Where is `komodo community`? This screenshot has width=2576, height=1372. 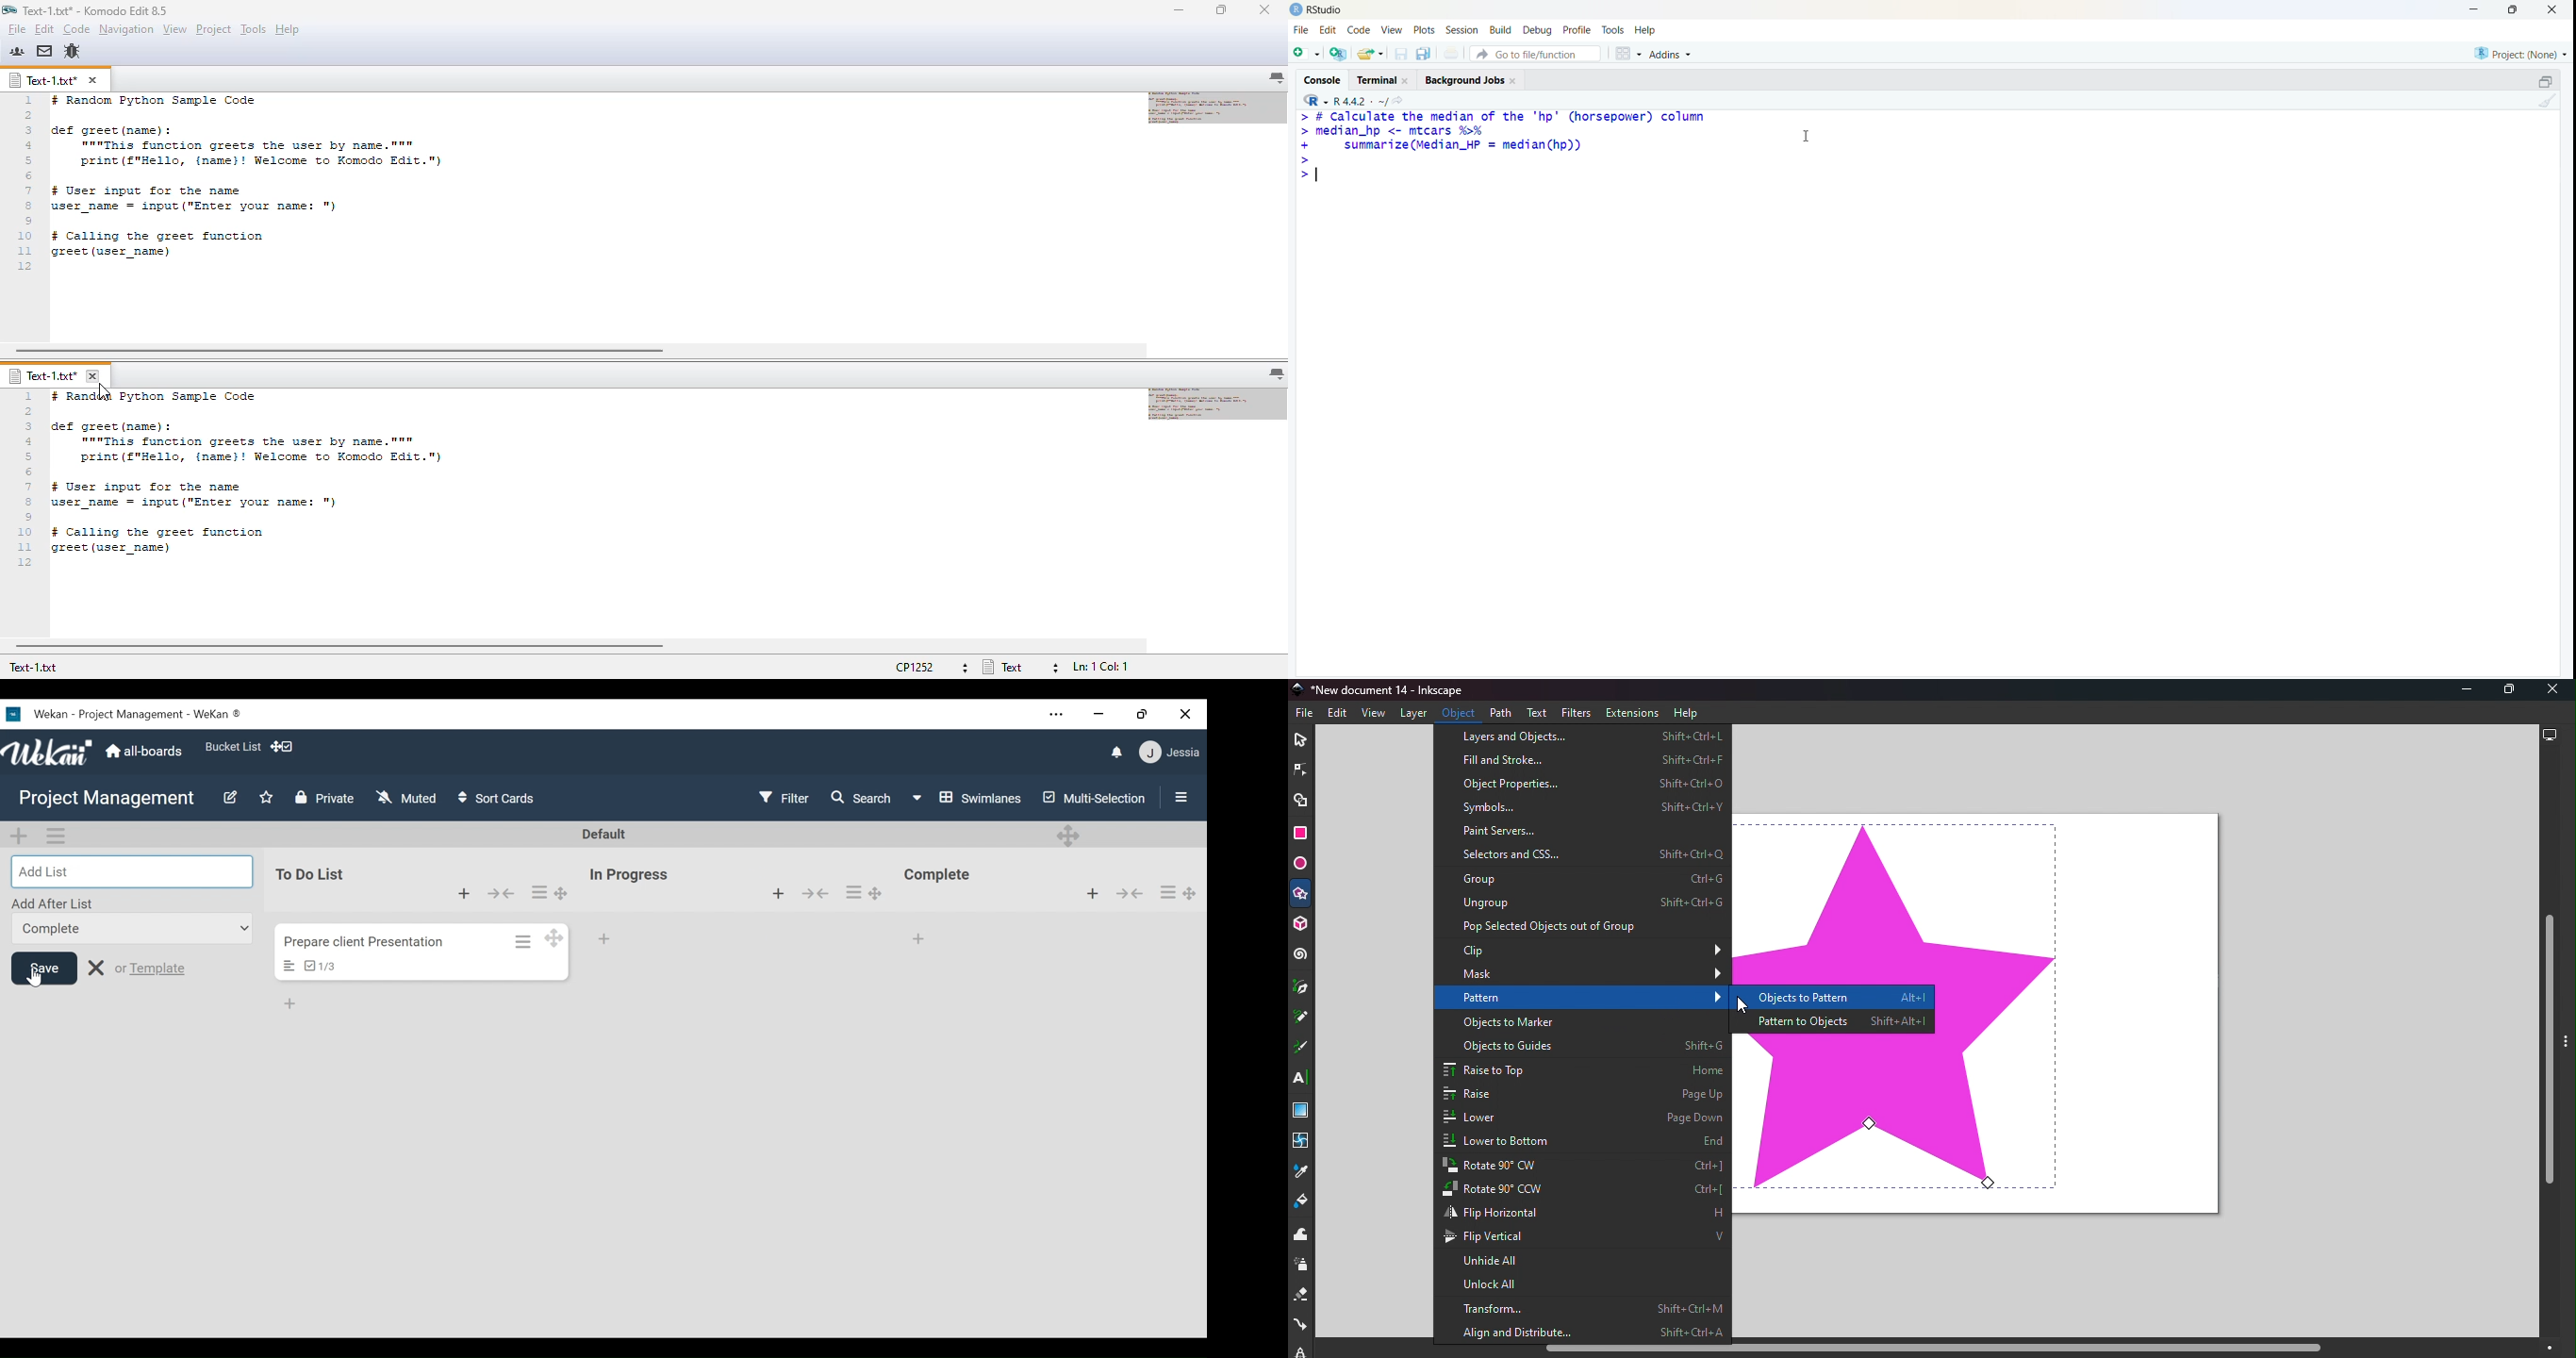
komodo community is located at coordinates (17, 51).